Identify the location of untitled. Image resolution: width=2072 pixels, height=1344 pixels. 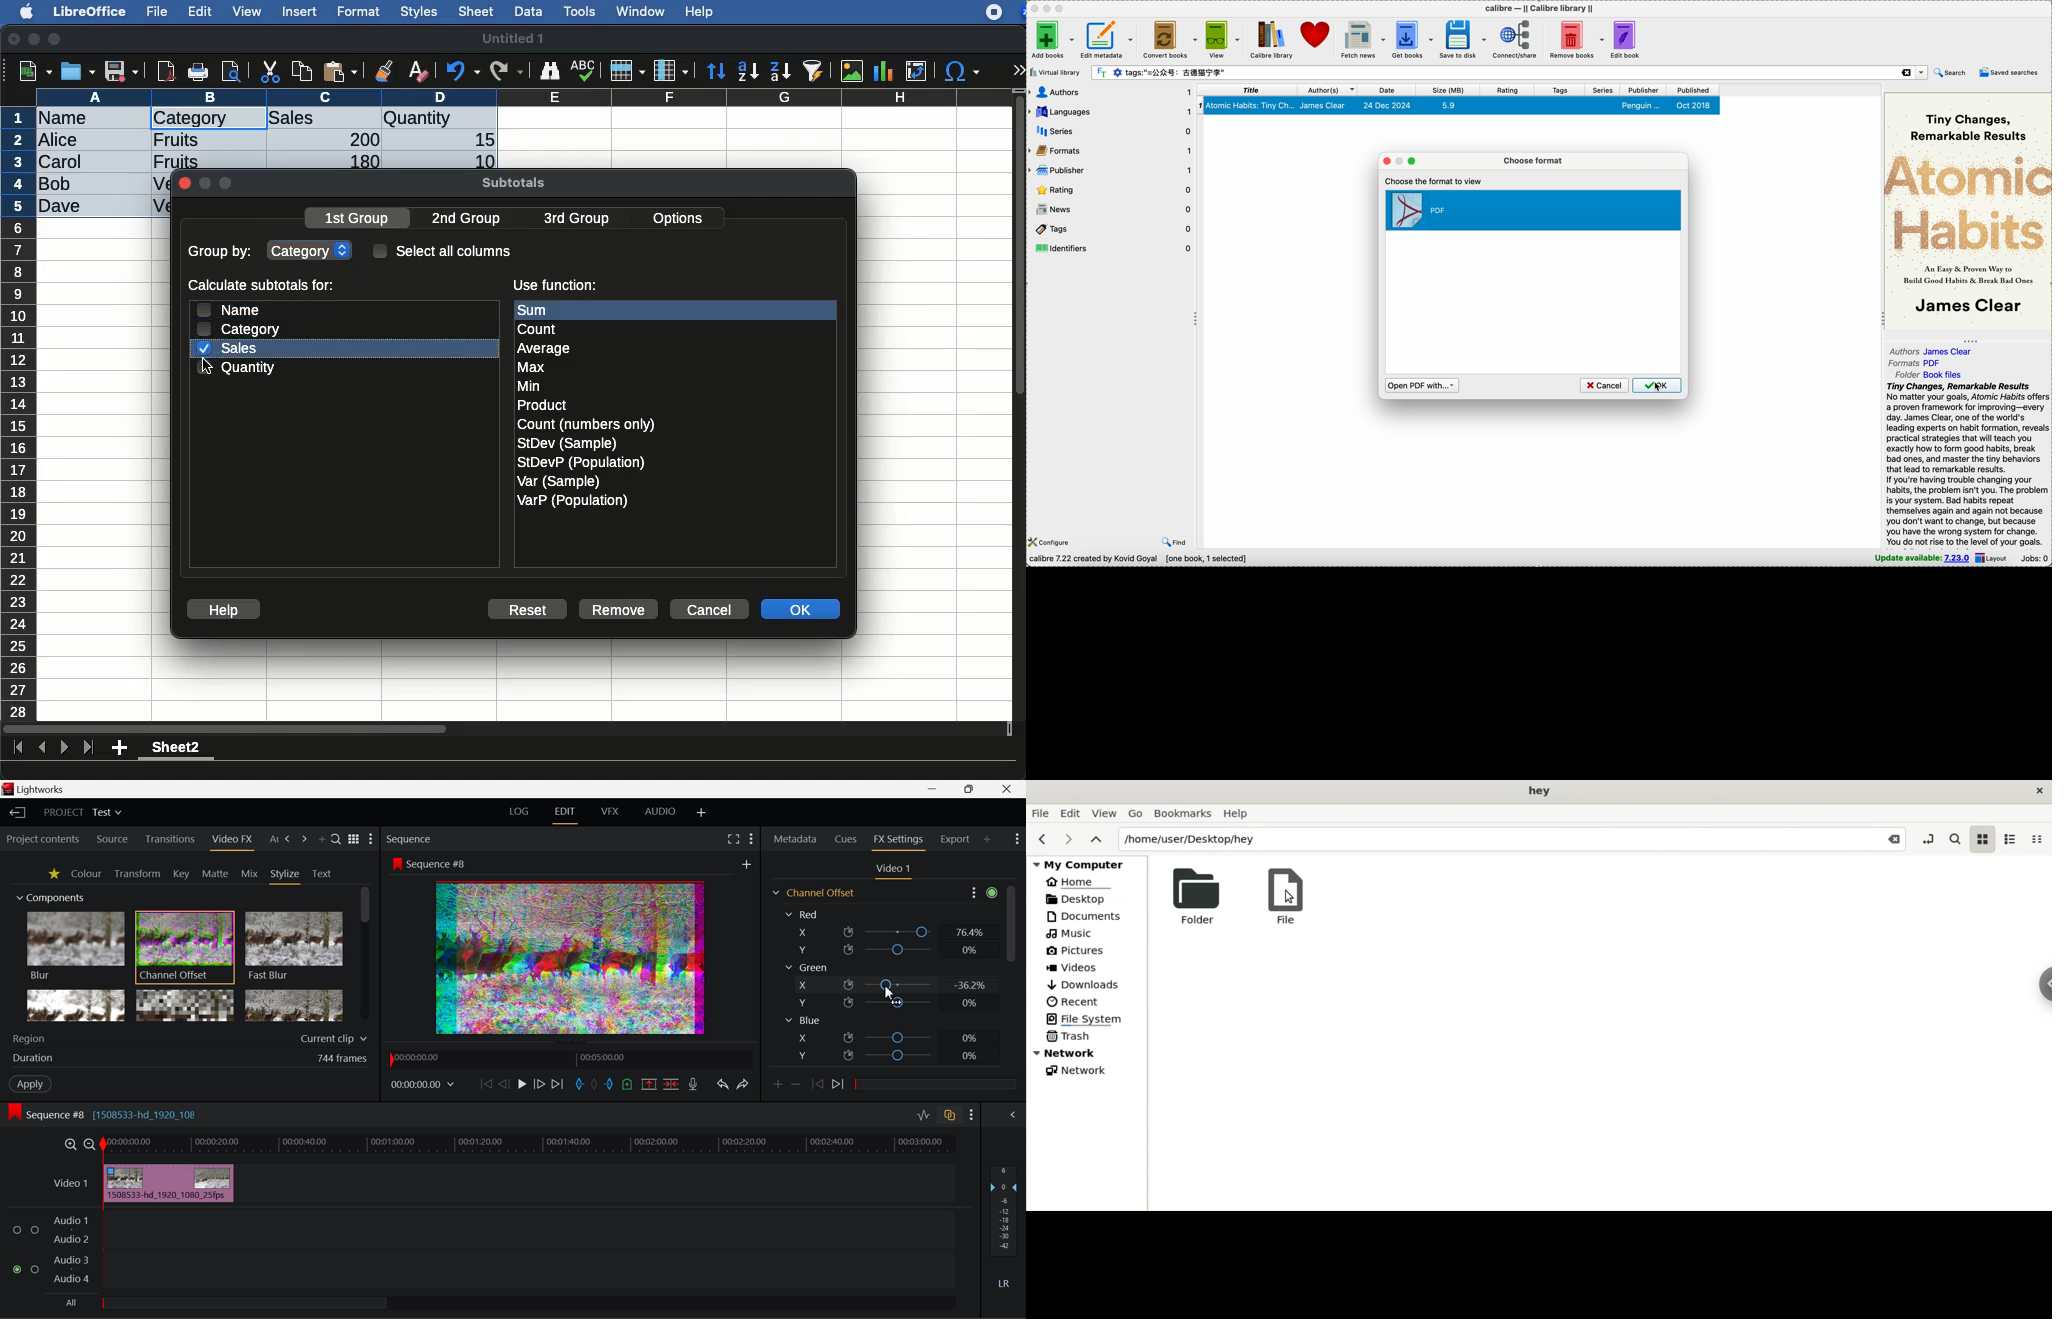
(512, 39).